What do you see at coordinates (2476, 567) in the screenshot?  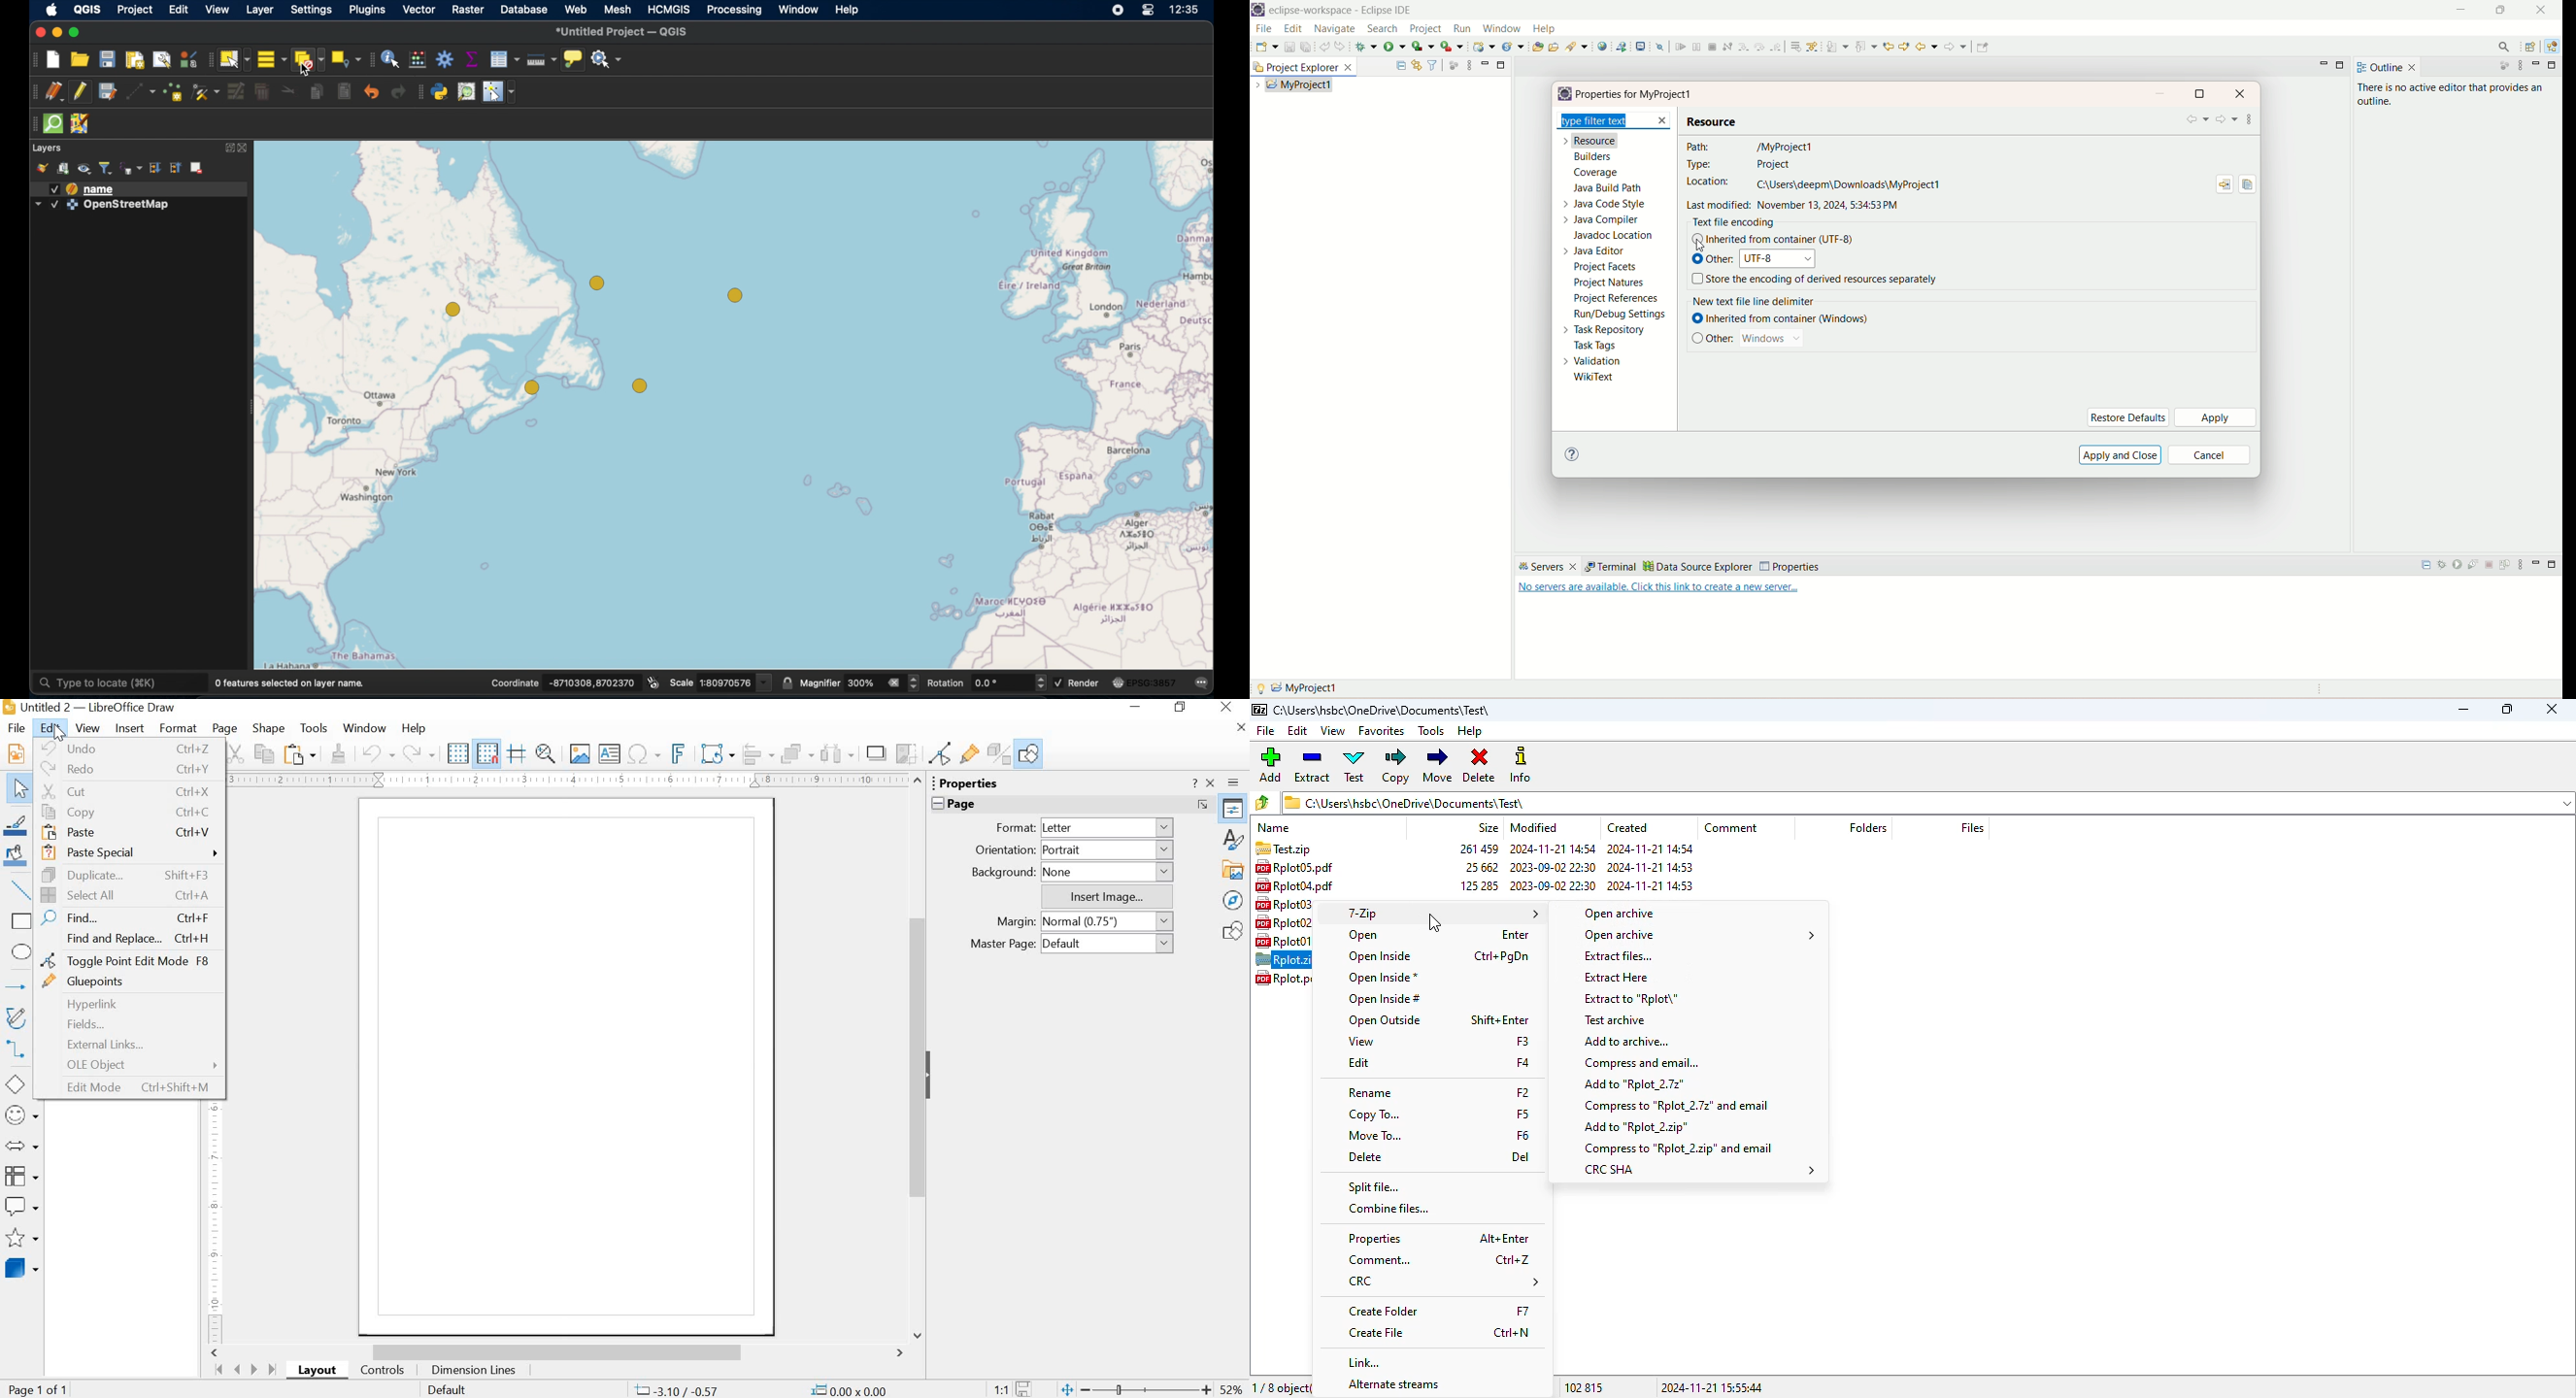 I see `start the server in profiling mode` at bounding box center [2476, 567].